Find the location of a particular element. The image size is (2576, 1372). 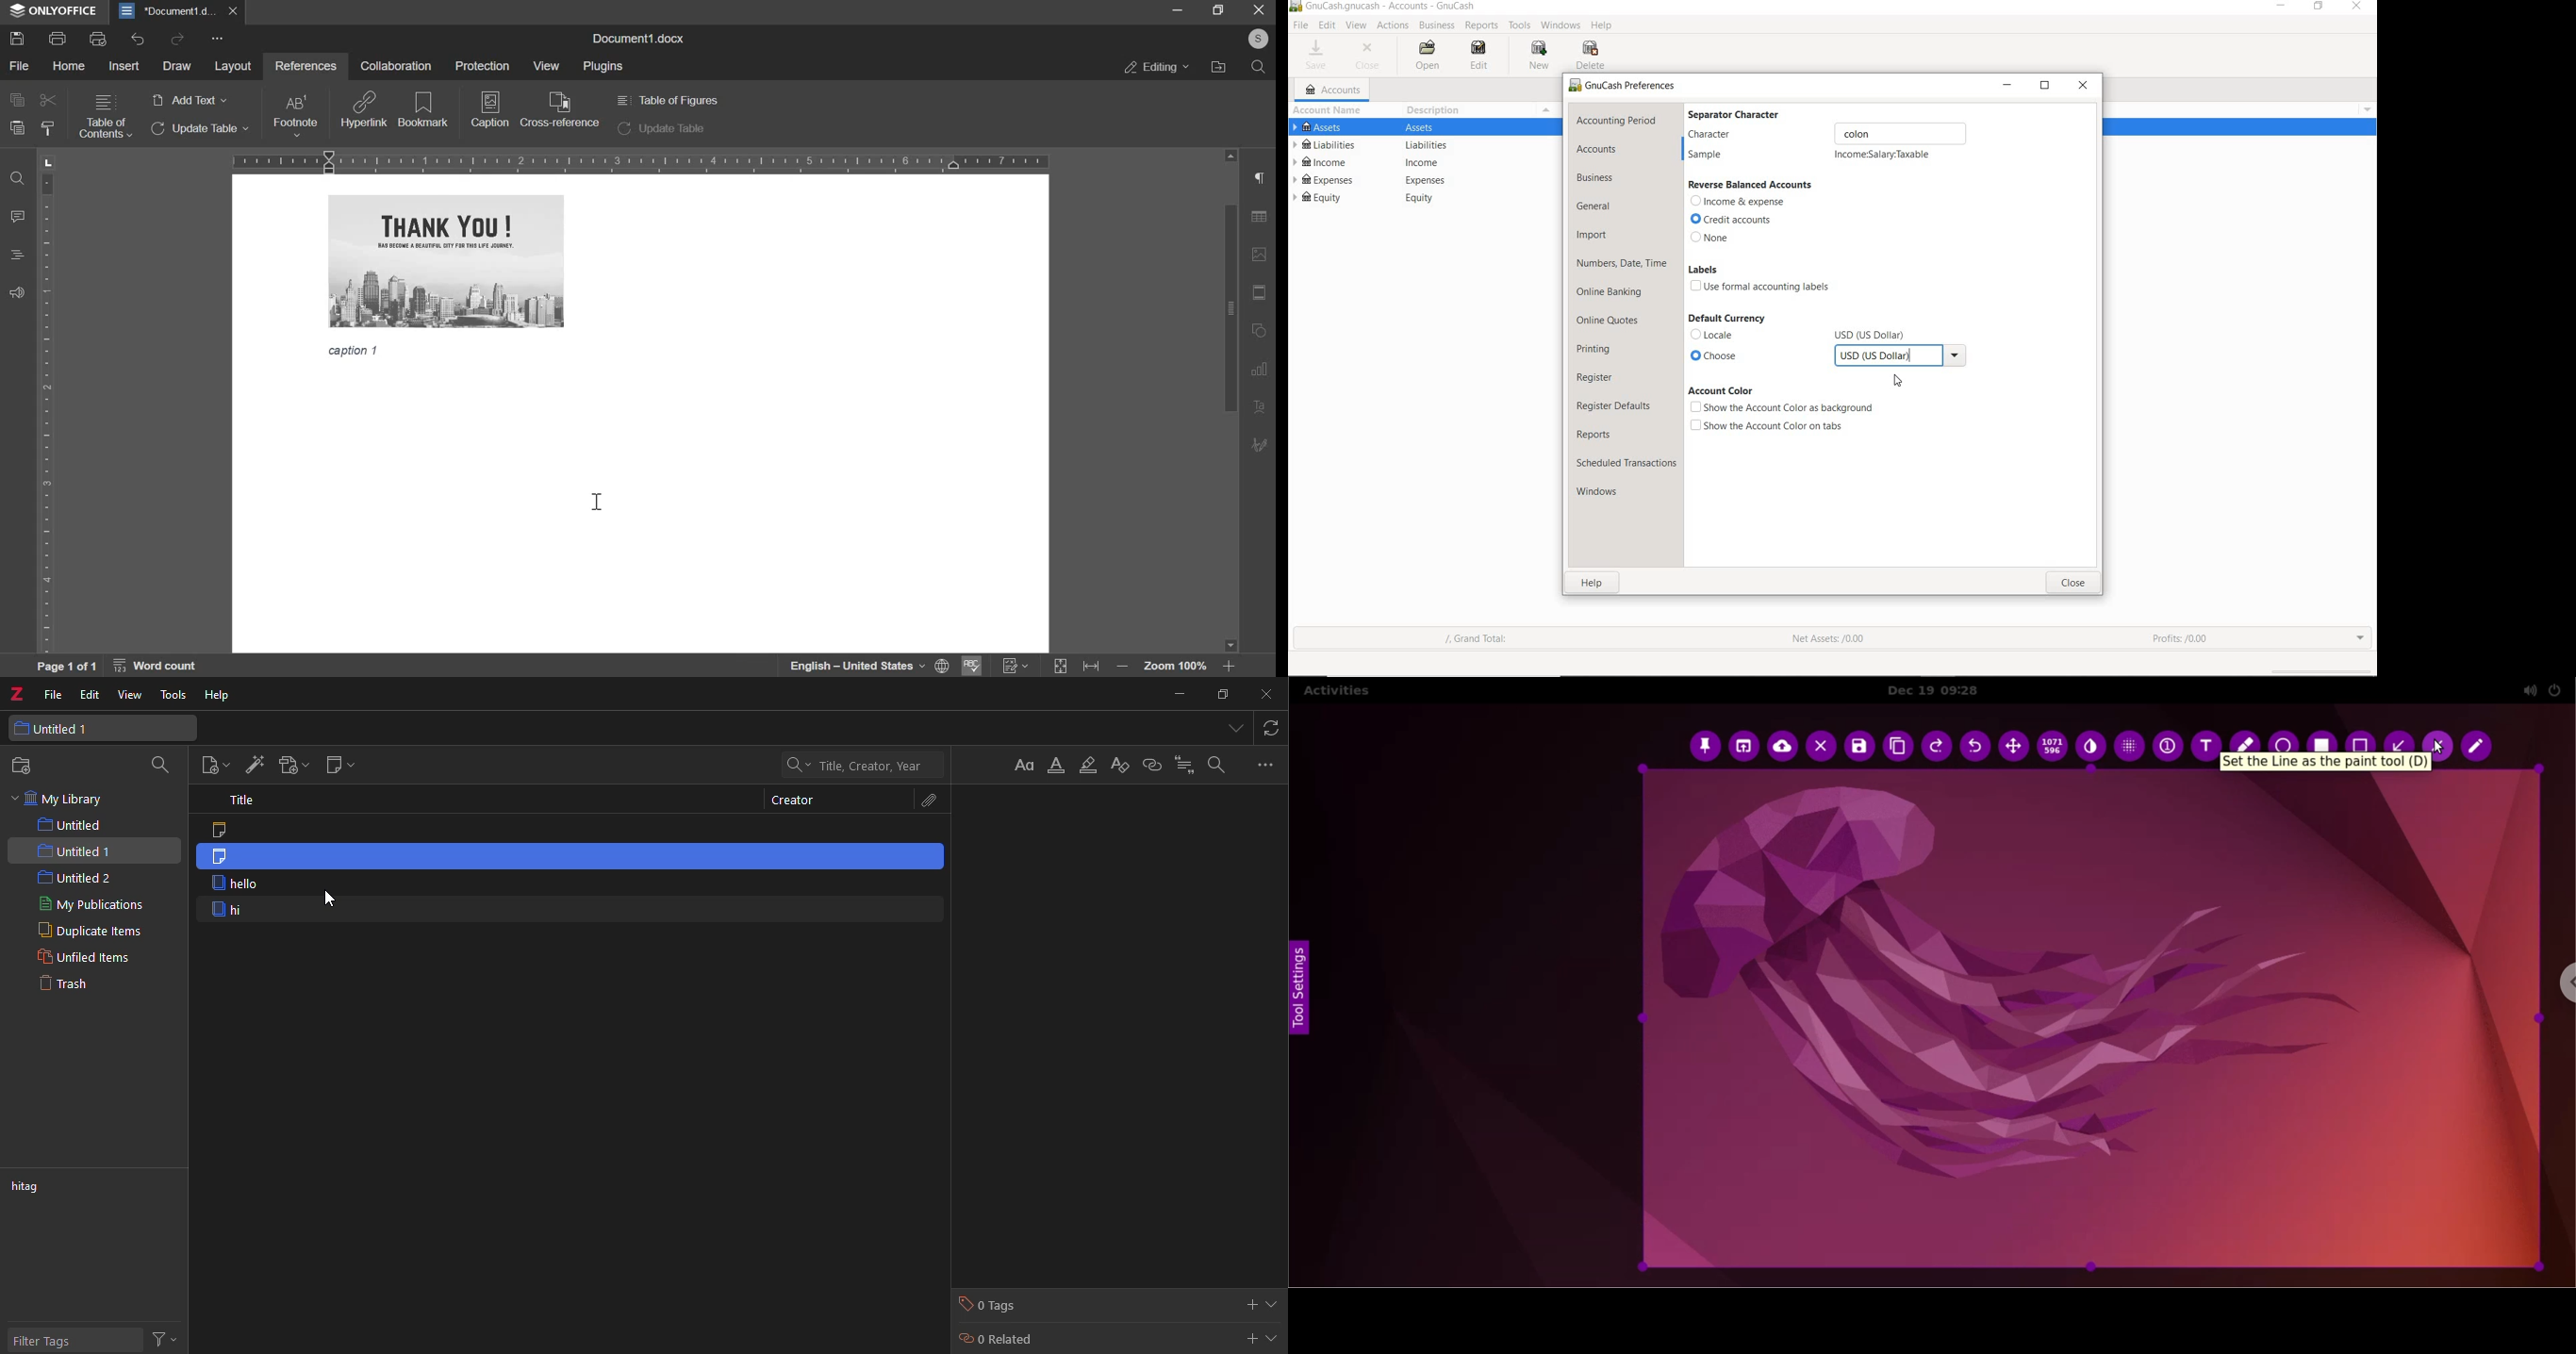

clear formatting is located at coordinates (1118, 763).